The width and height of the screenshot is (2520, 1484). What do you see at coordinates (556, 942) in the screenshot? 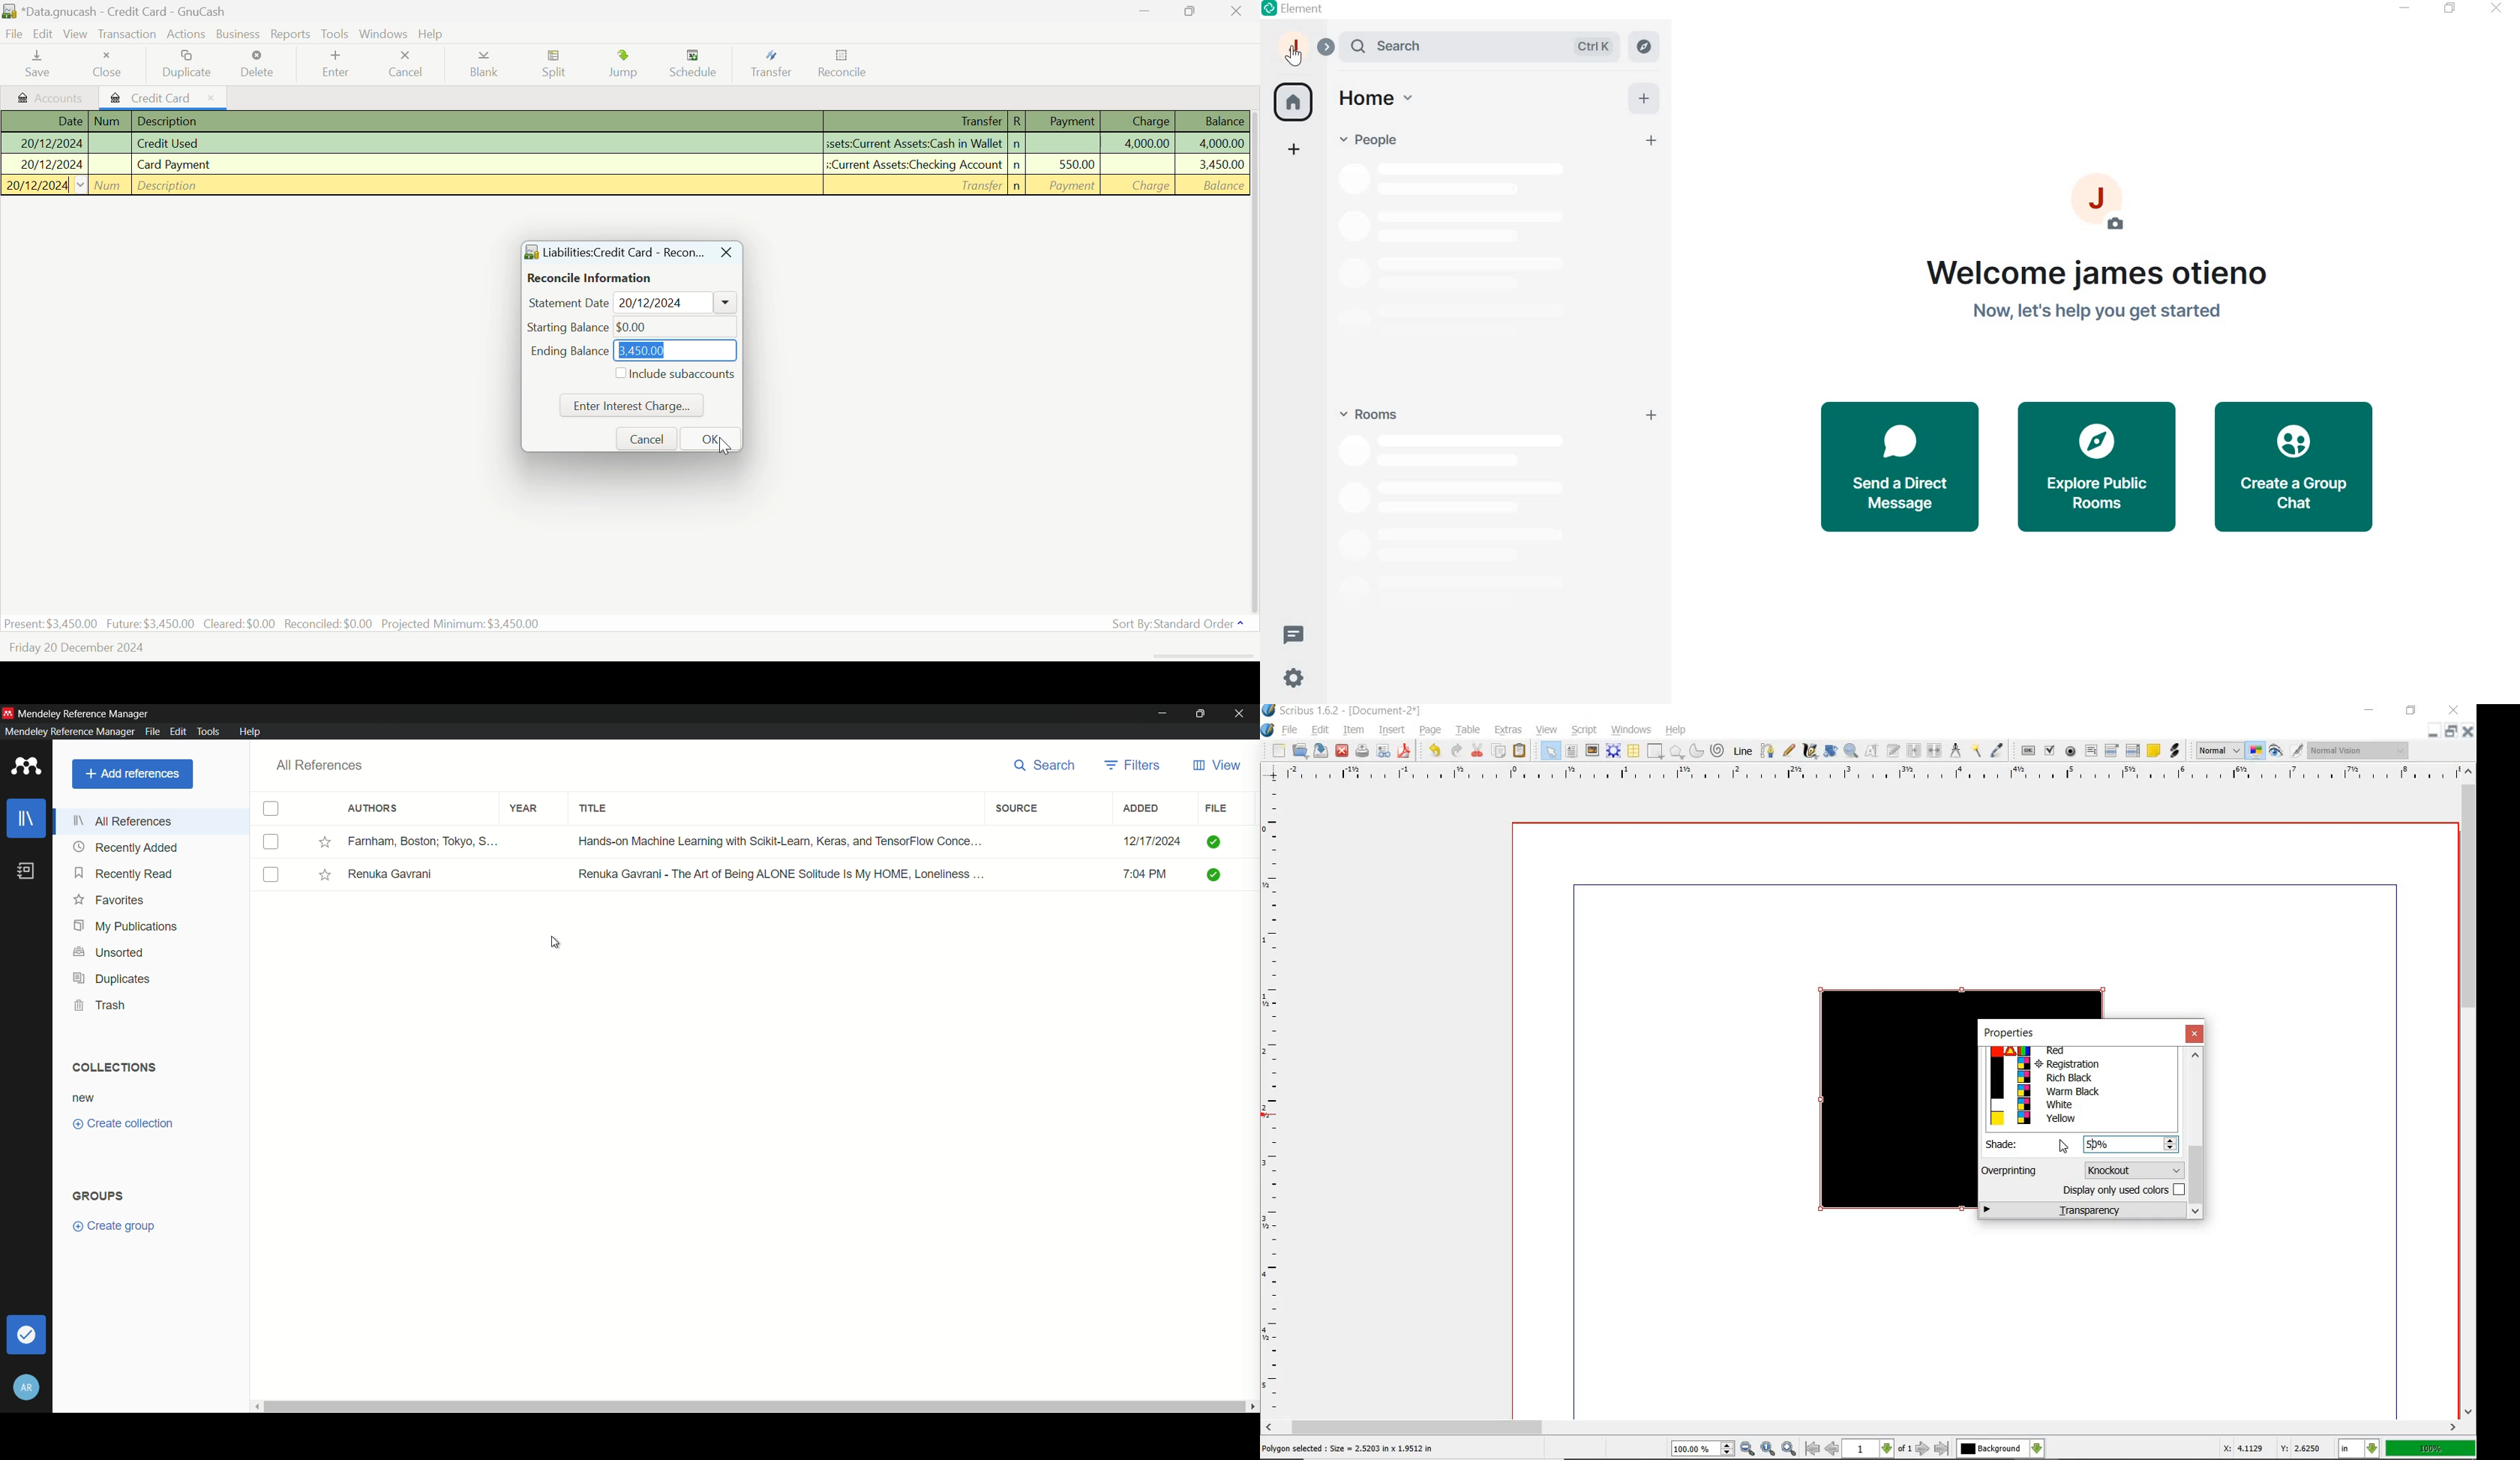
I see `cursor` at bounding box center [556, 942].